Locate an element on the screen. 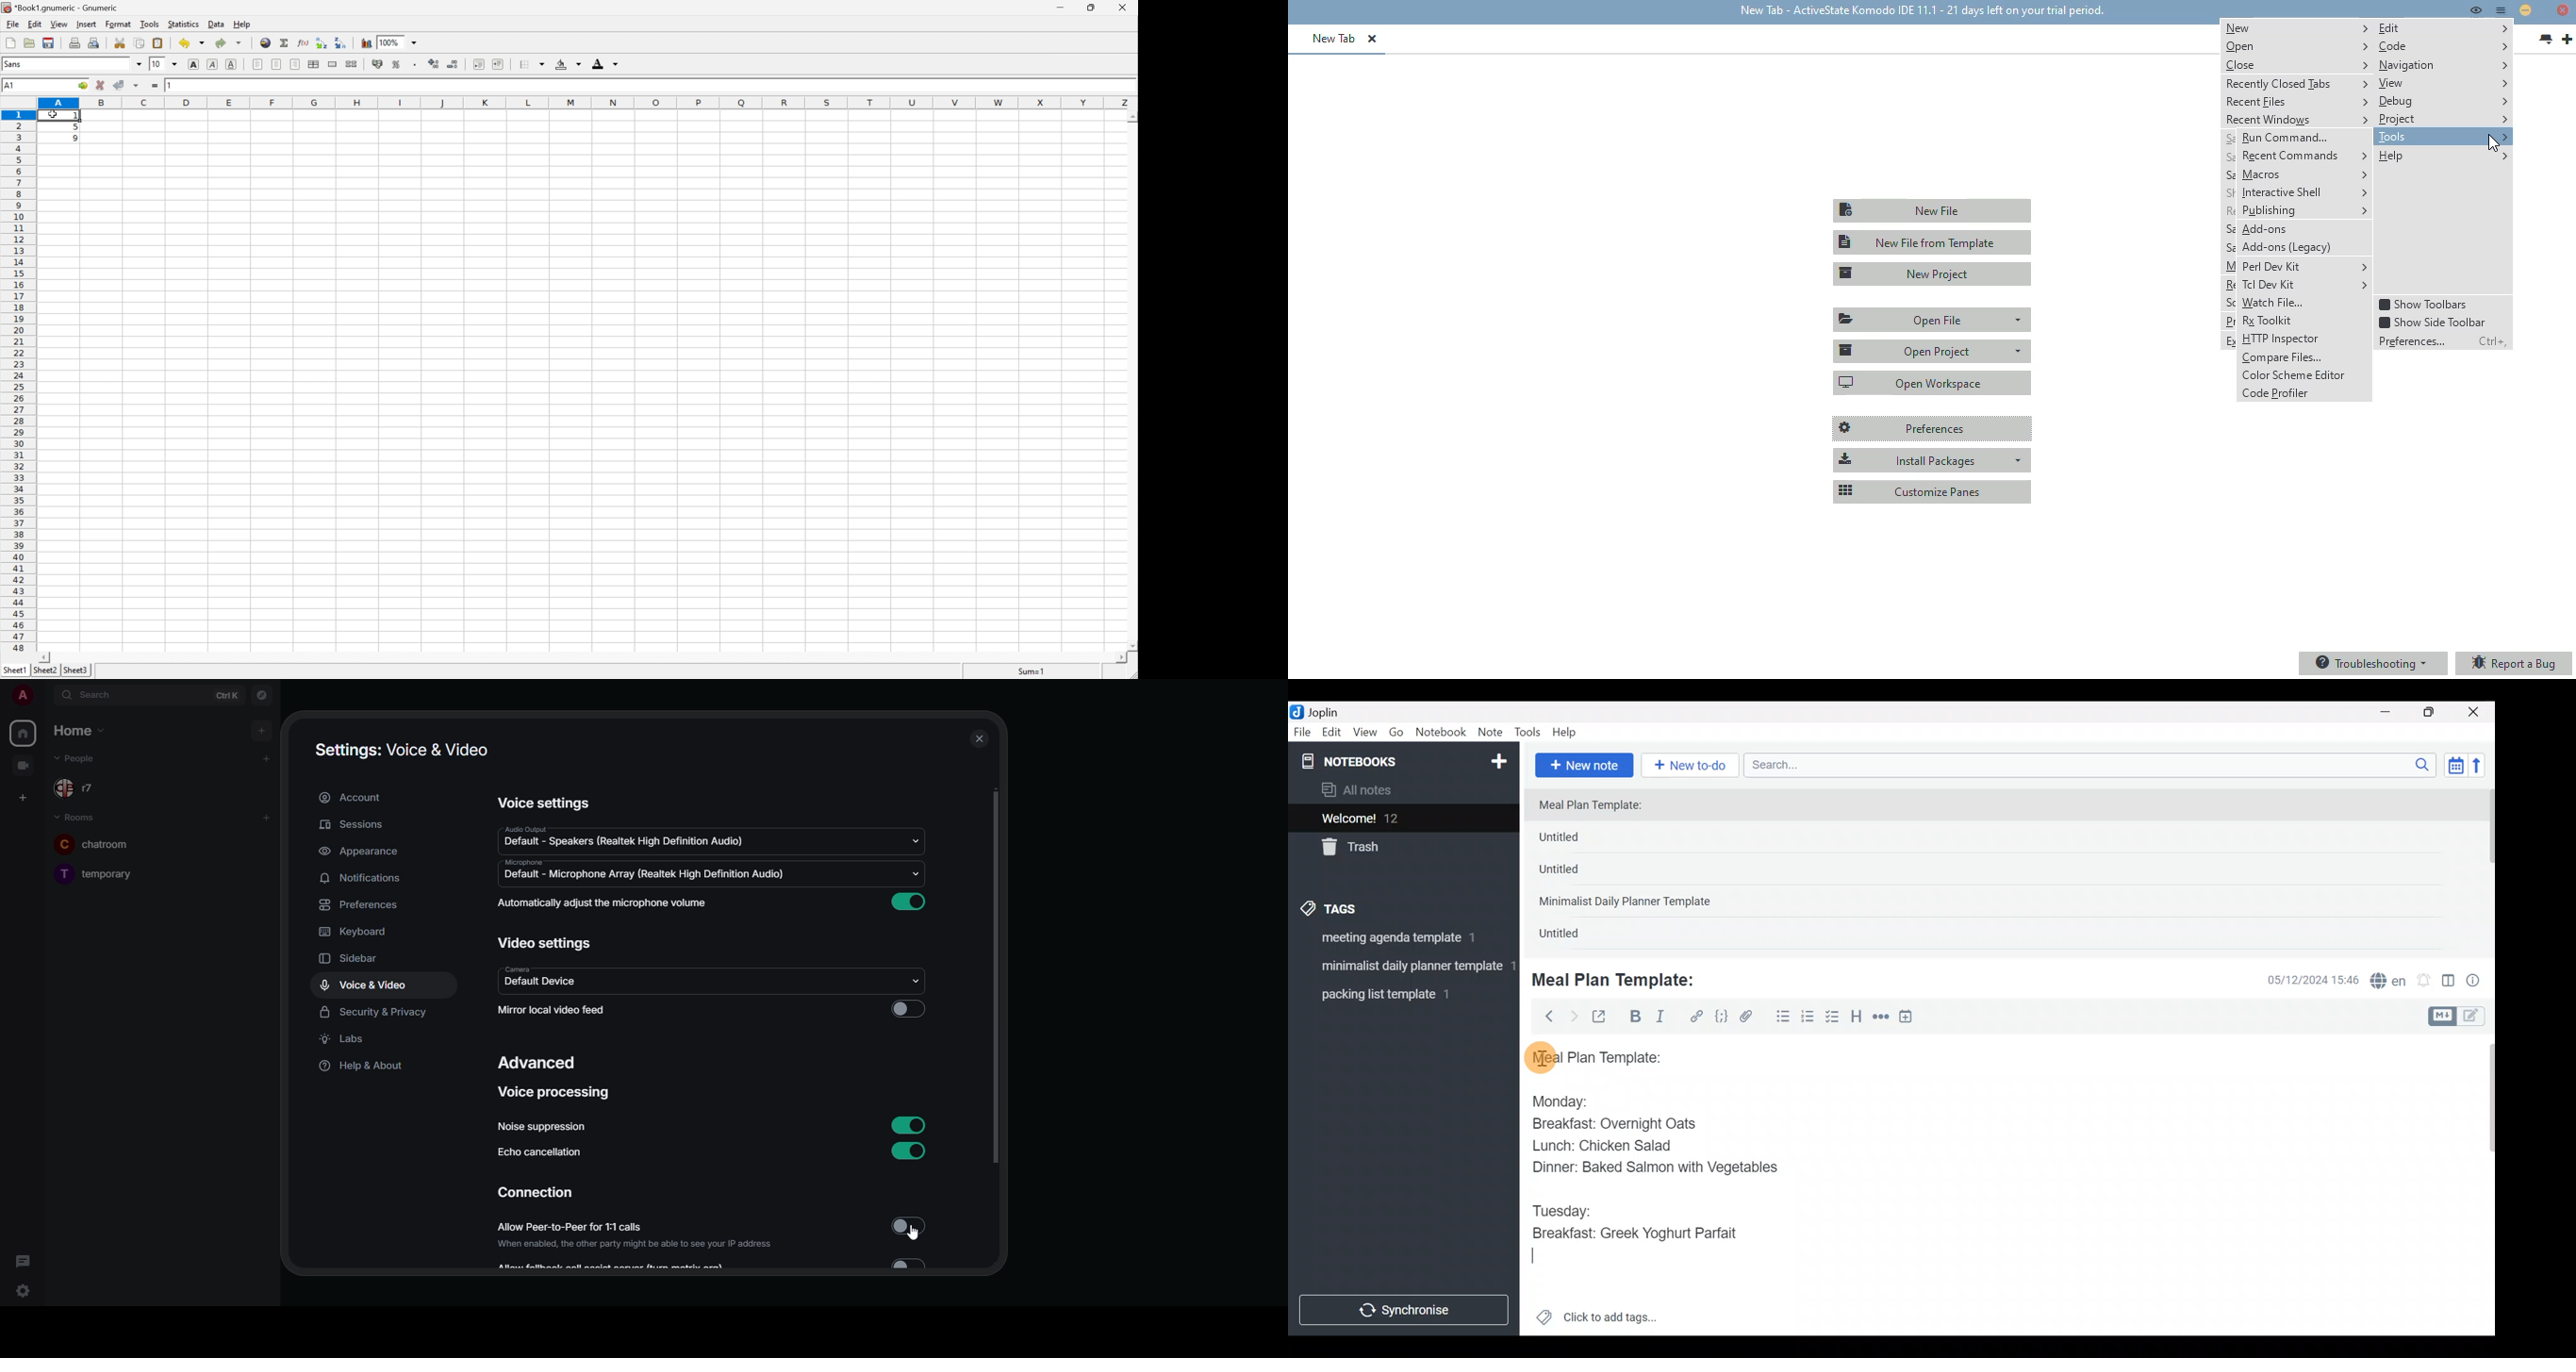  decrease number of decimals displayed is located at coordinates (452, 64).